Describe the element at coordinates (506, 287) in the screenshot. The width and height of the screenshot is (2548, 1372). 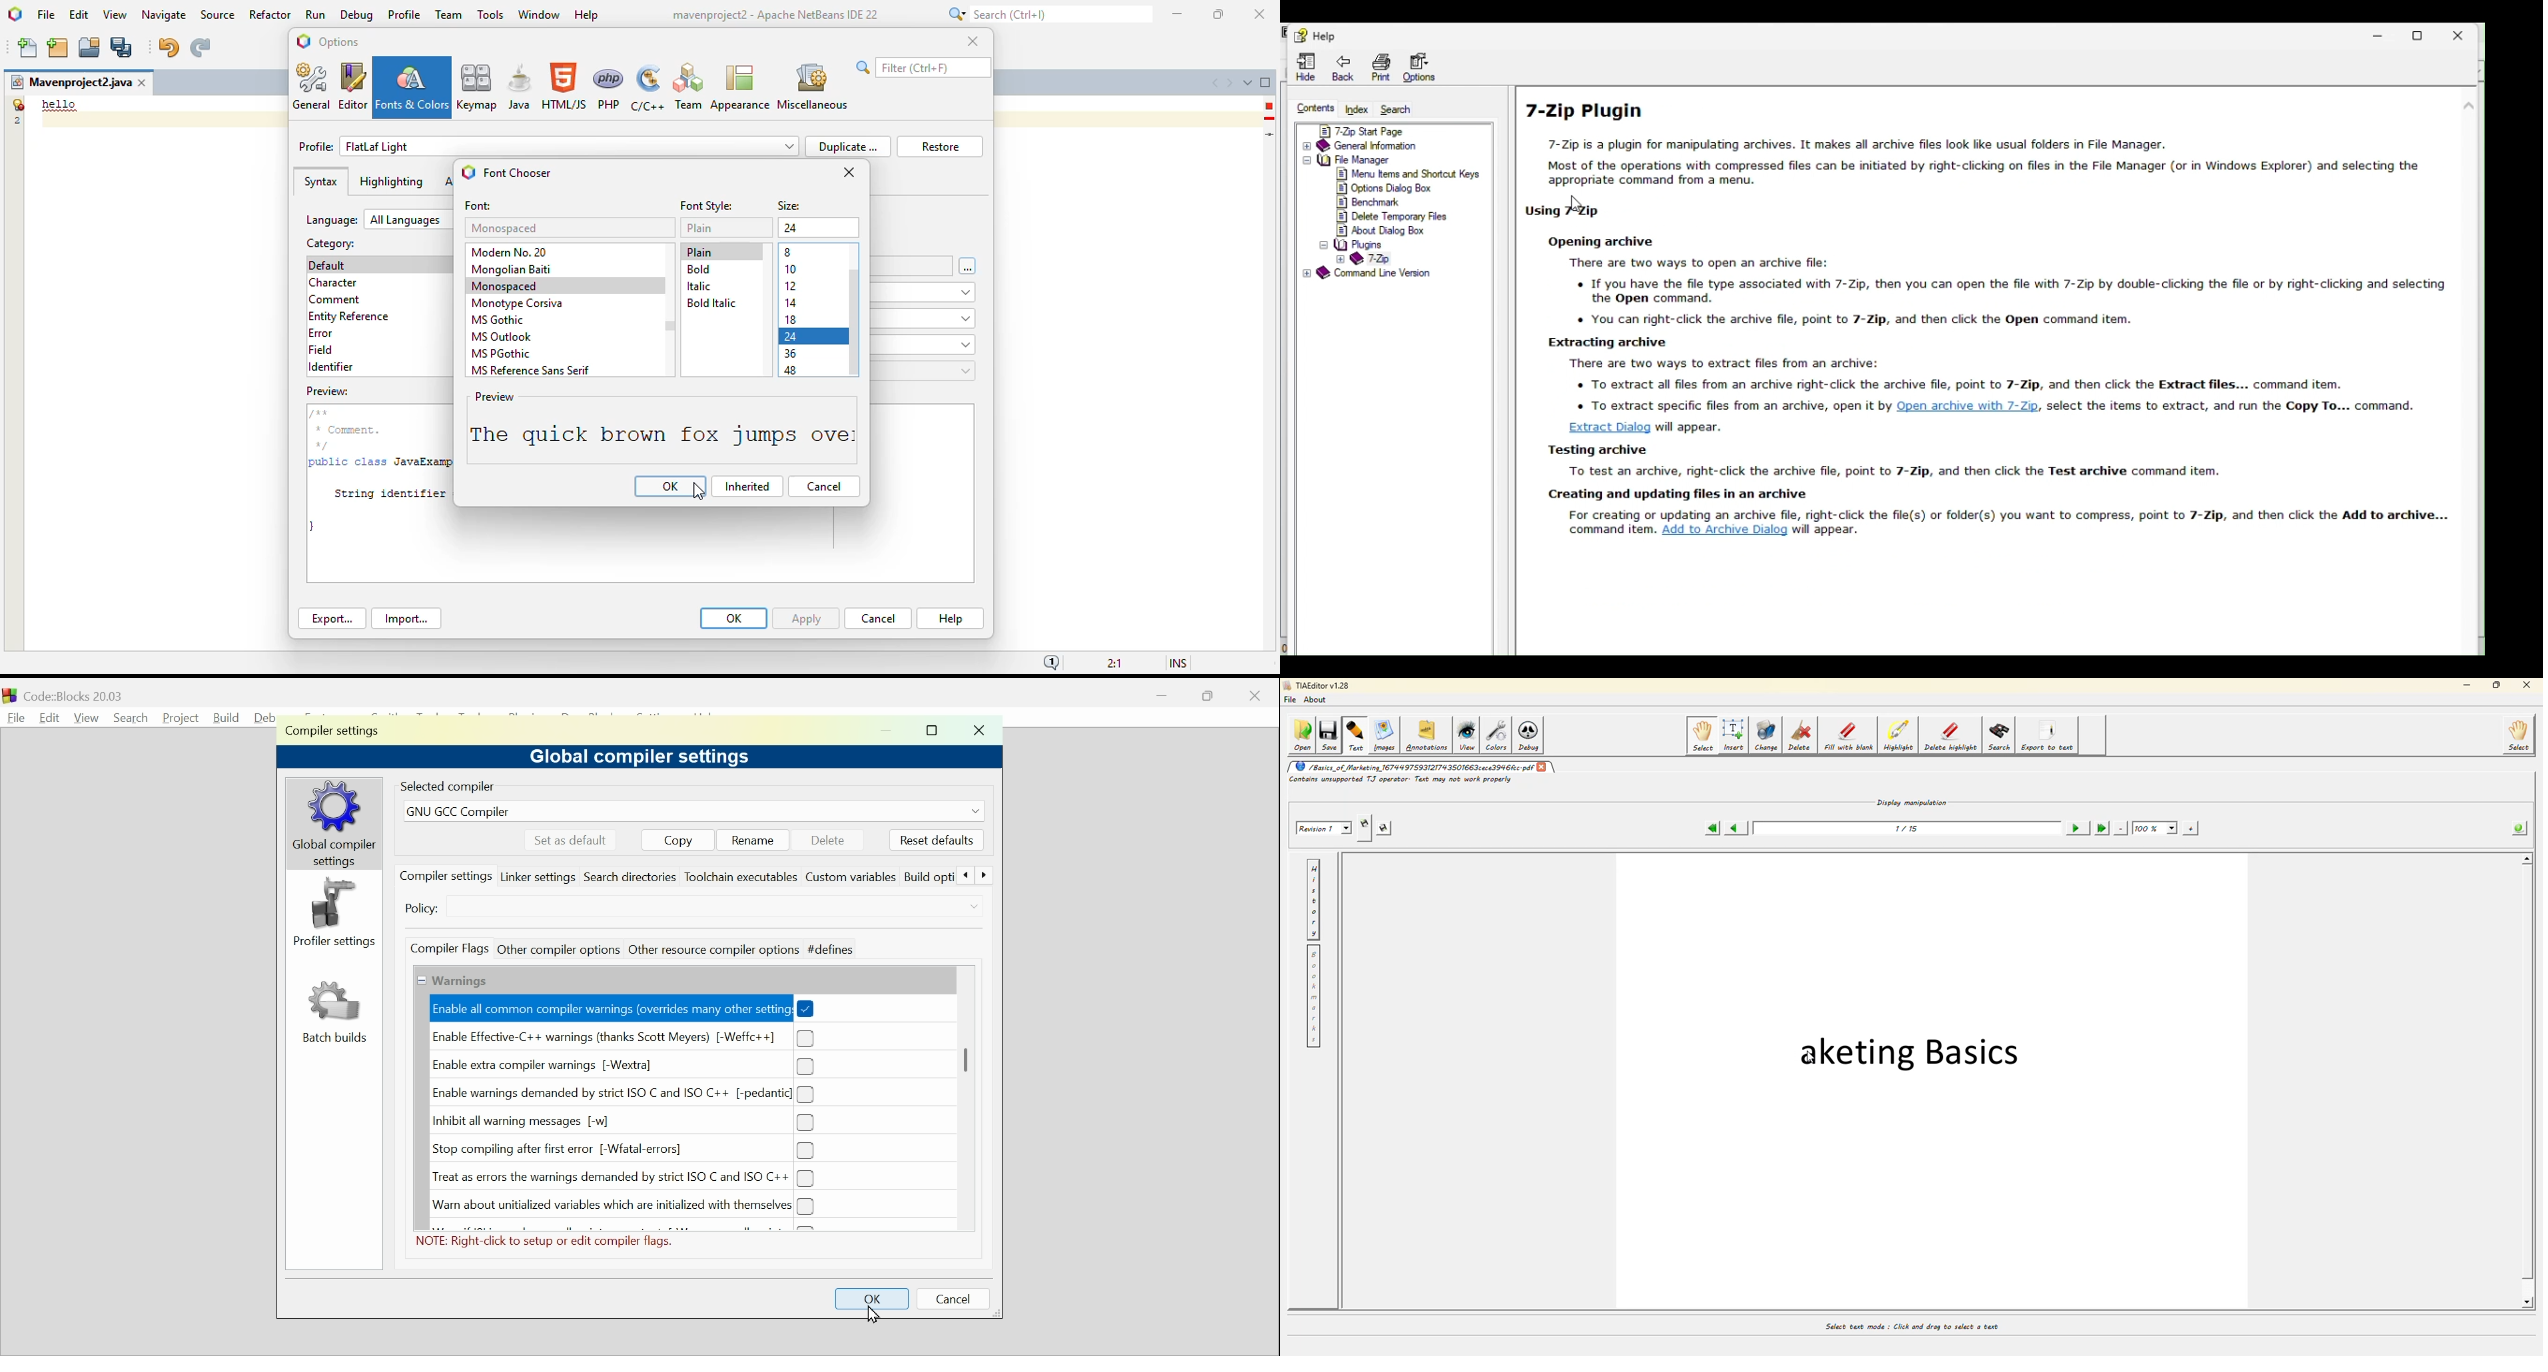
I see `monospaced` at that location.